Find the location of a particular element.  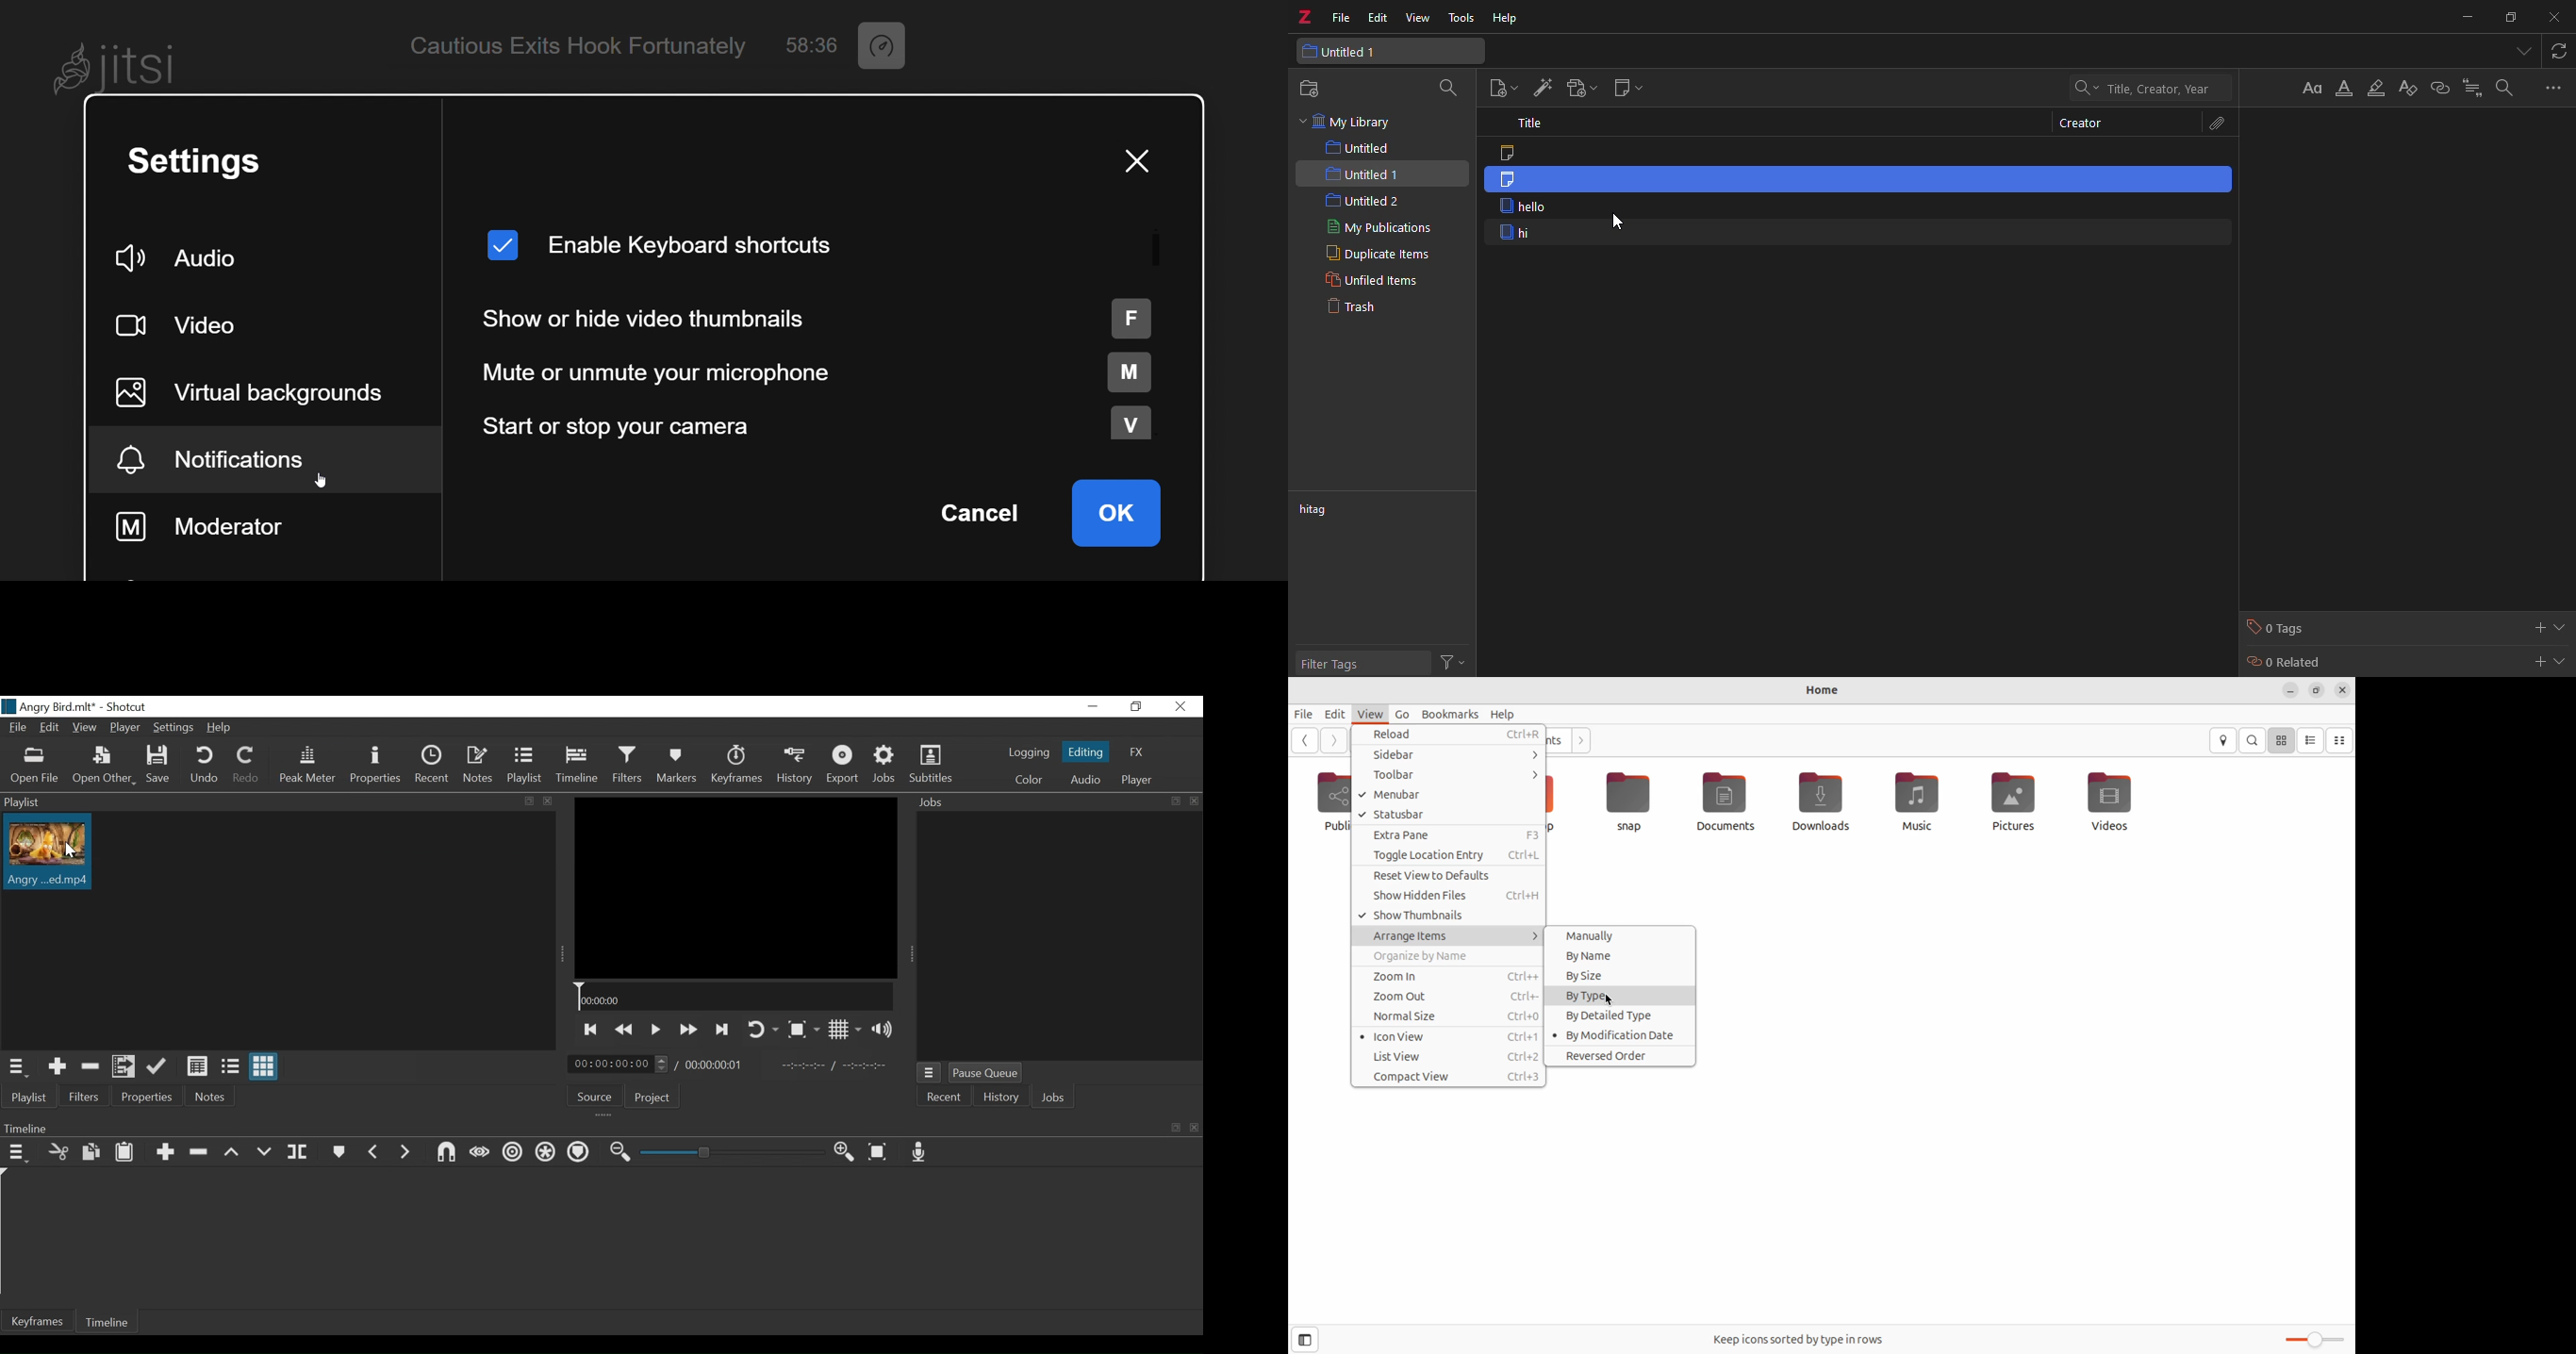

hi is located at coordinates (1531, 233).